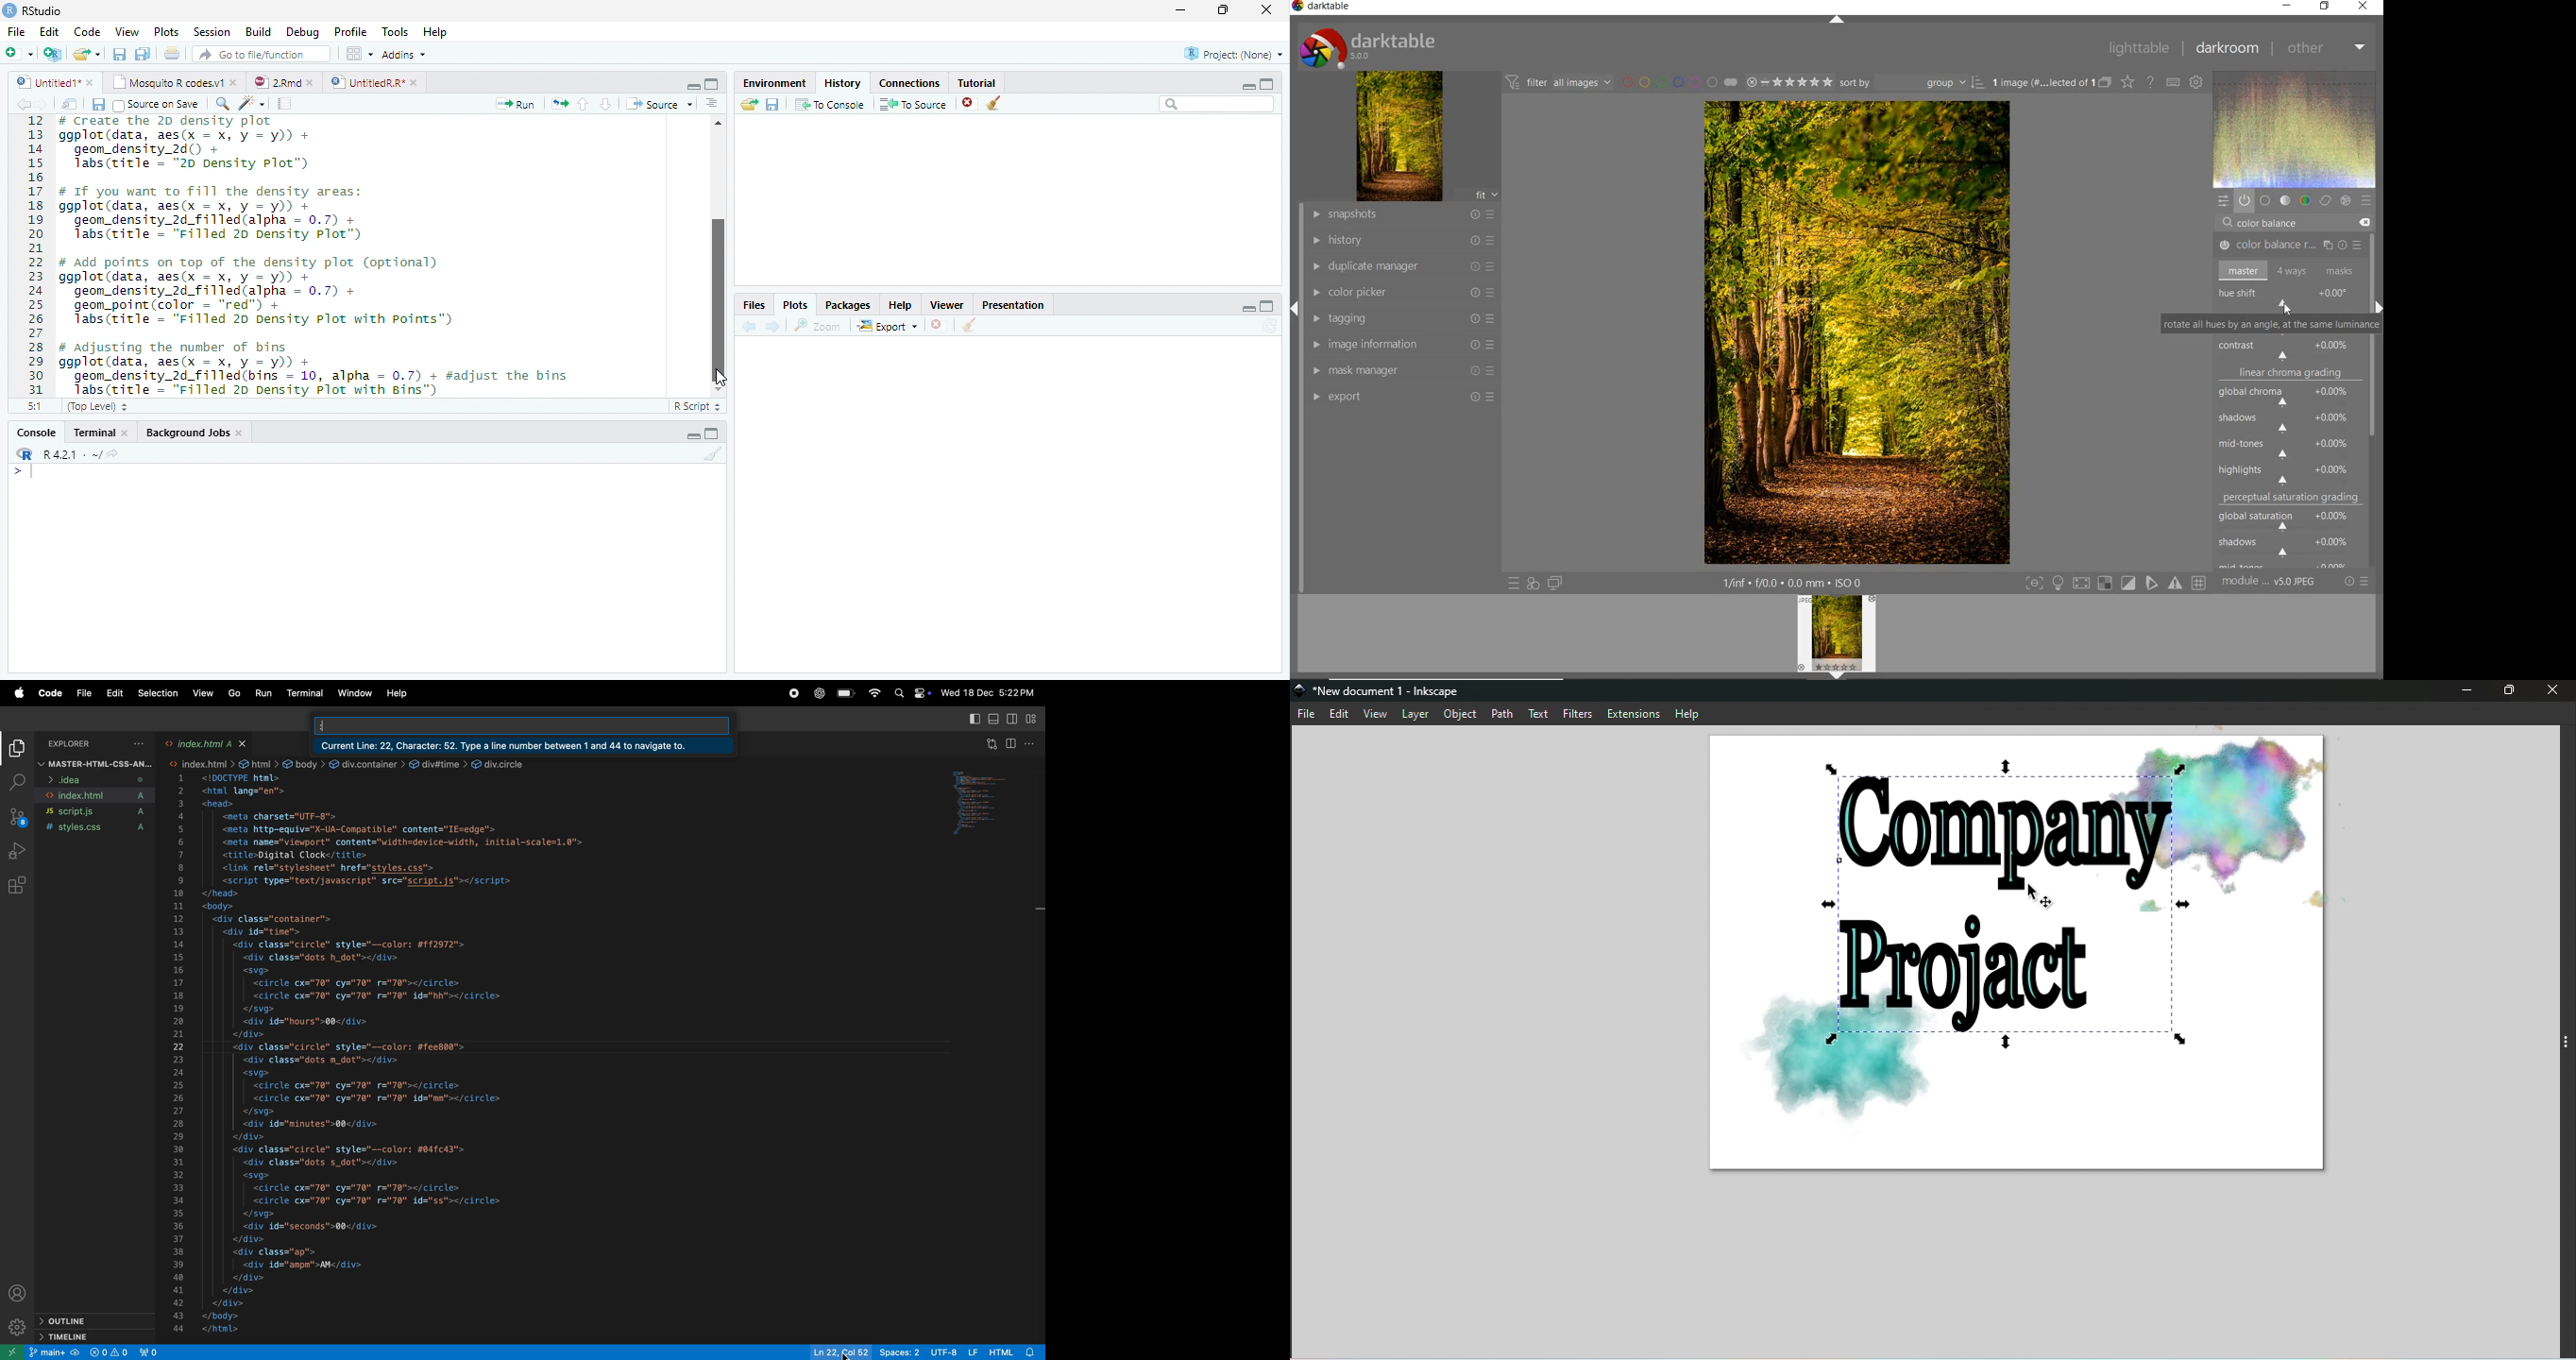 Image resolution: width=2576 pixels, height=1372 pixels. What do you see at coordinates (49, 32) in the screenshot?
I see `Edit` at bounding box center [49, 32].